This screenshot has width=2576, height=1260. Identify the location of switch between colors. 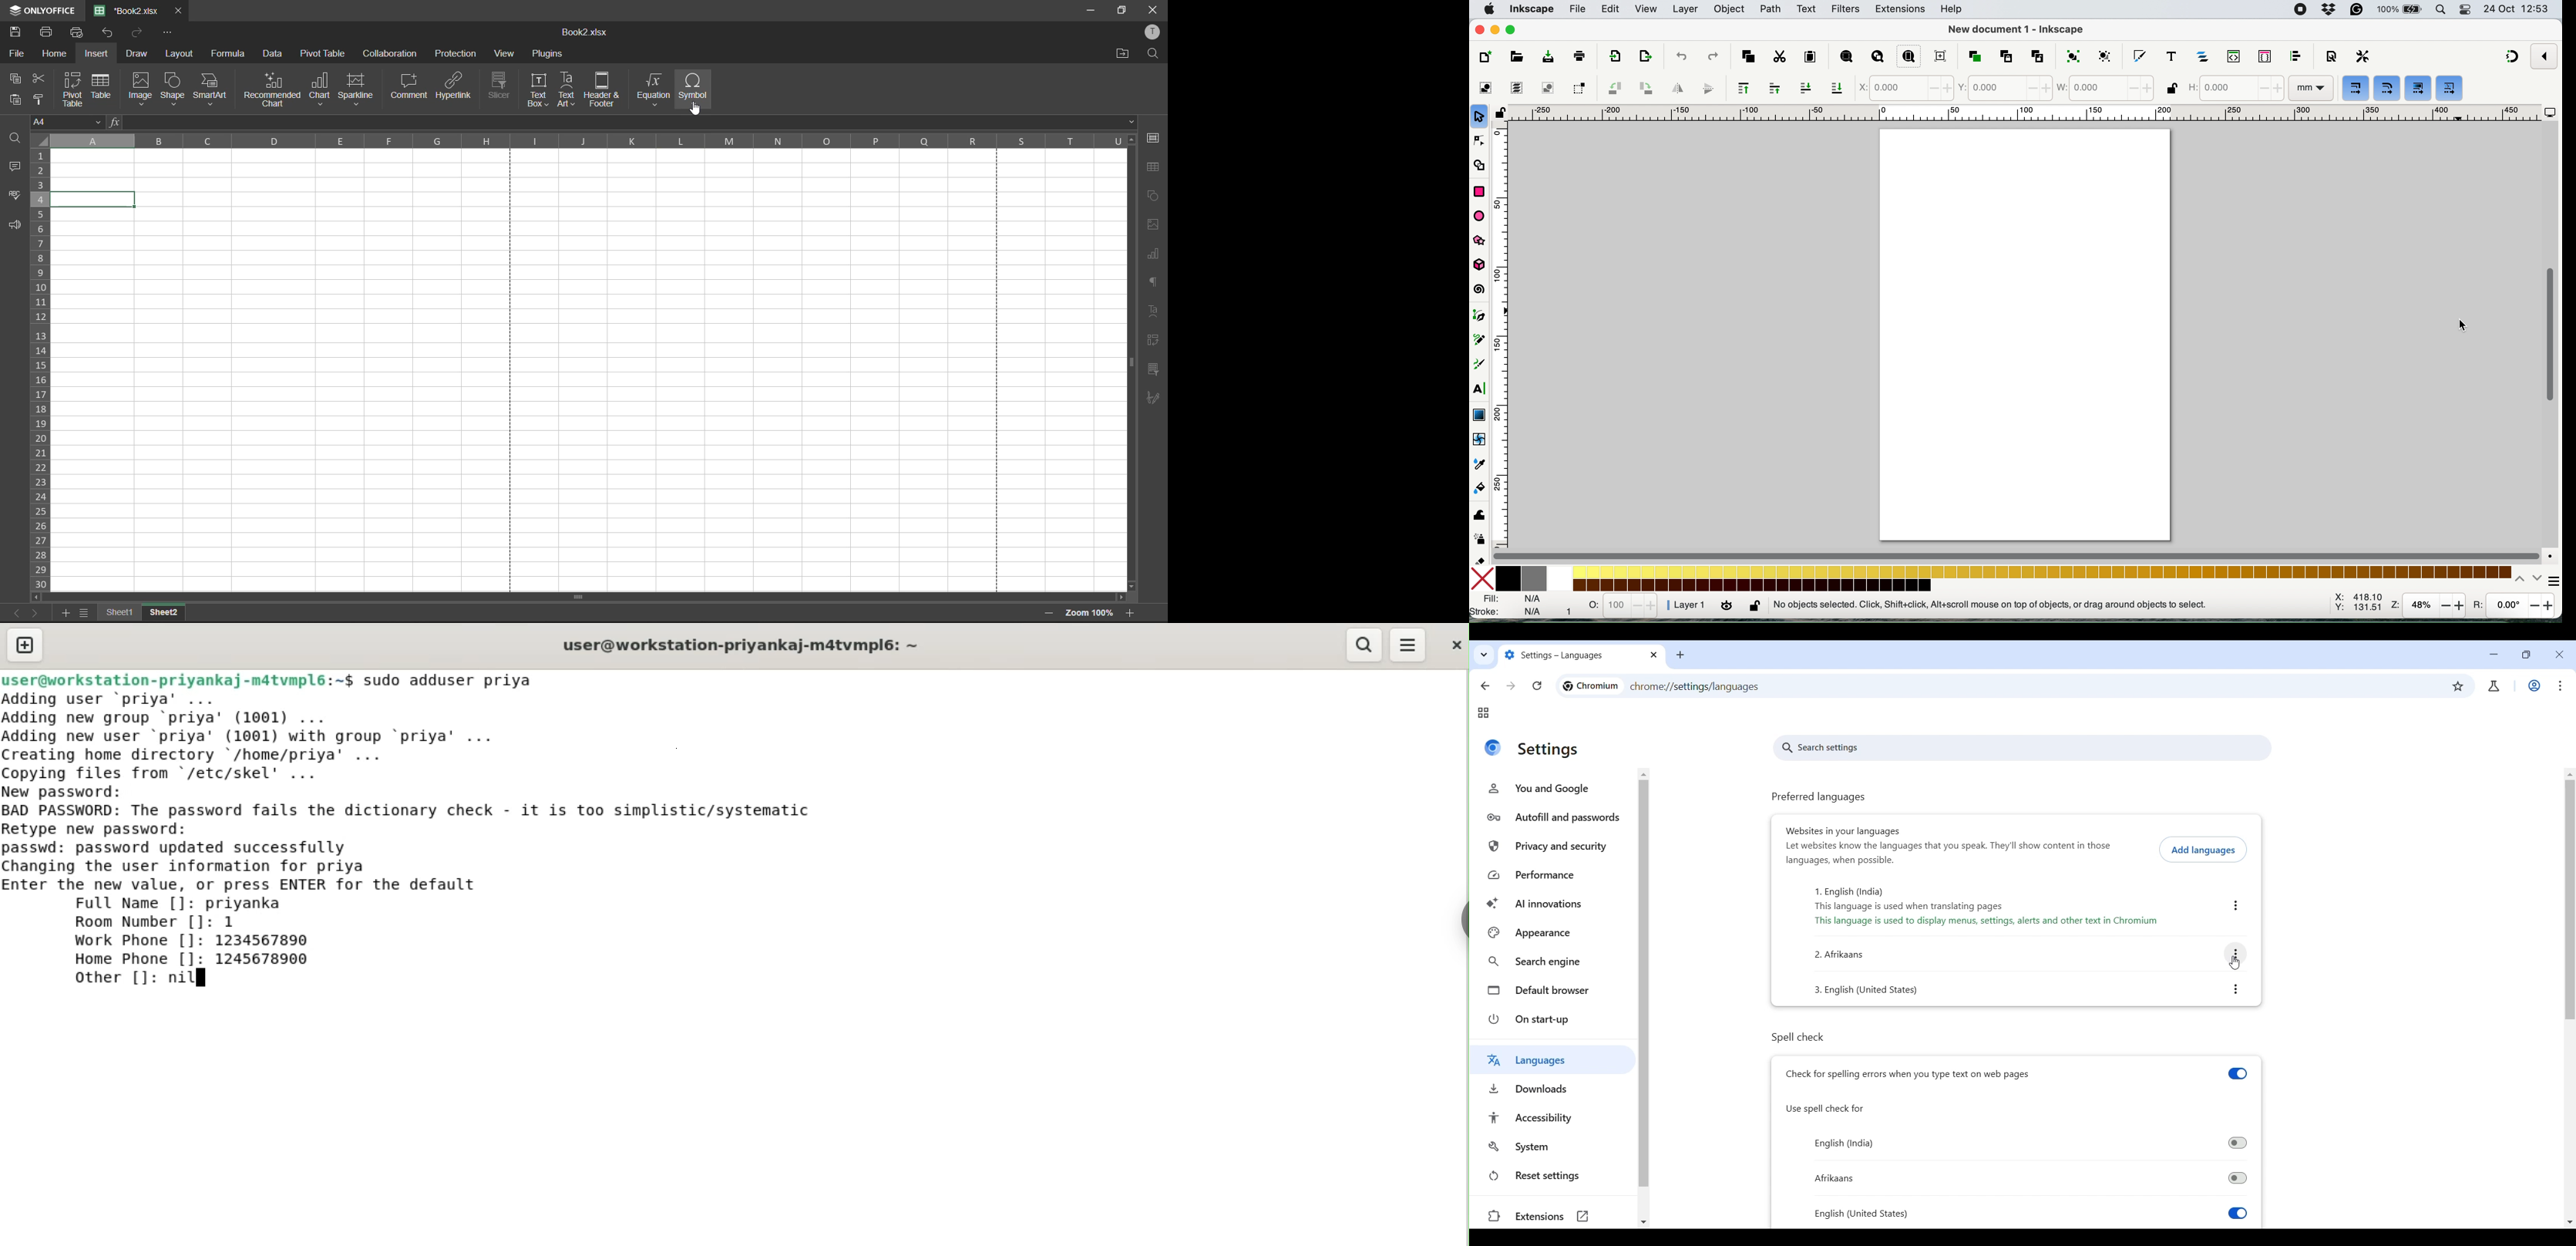
(2529, 577).